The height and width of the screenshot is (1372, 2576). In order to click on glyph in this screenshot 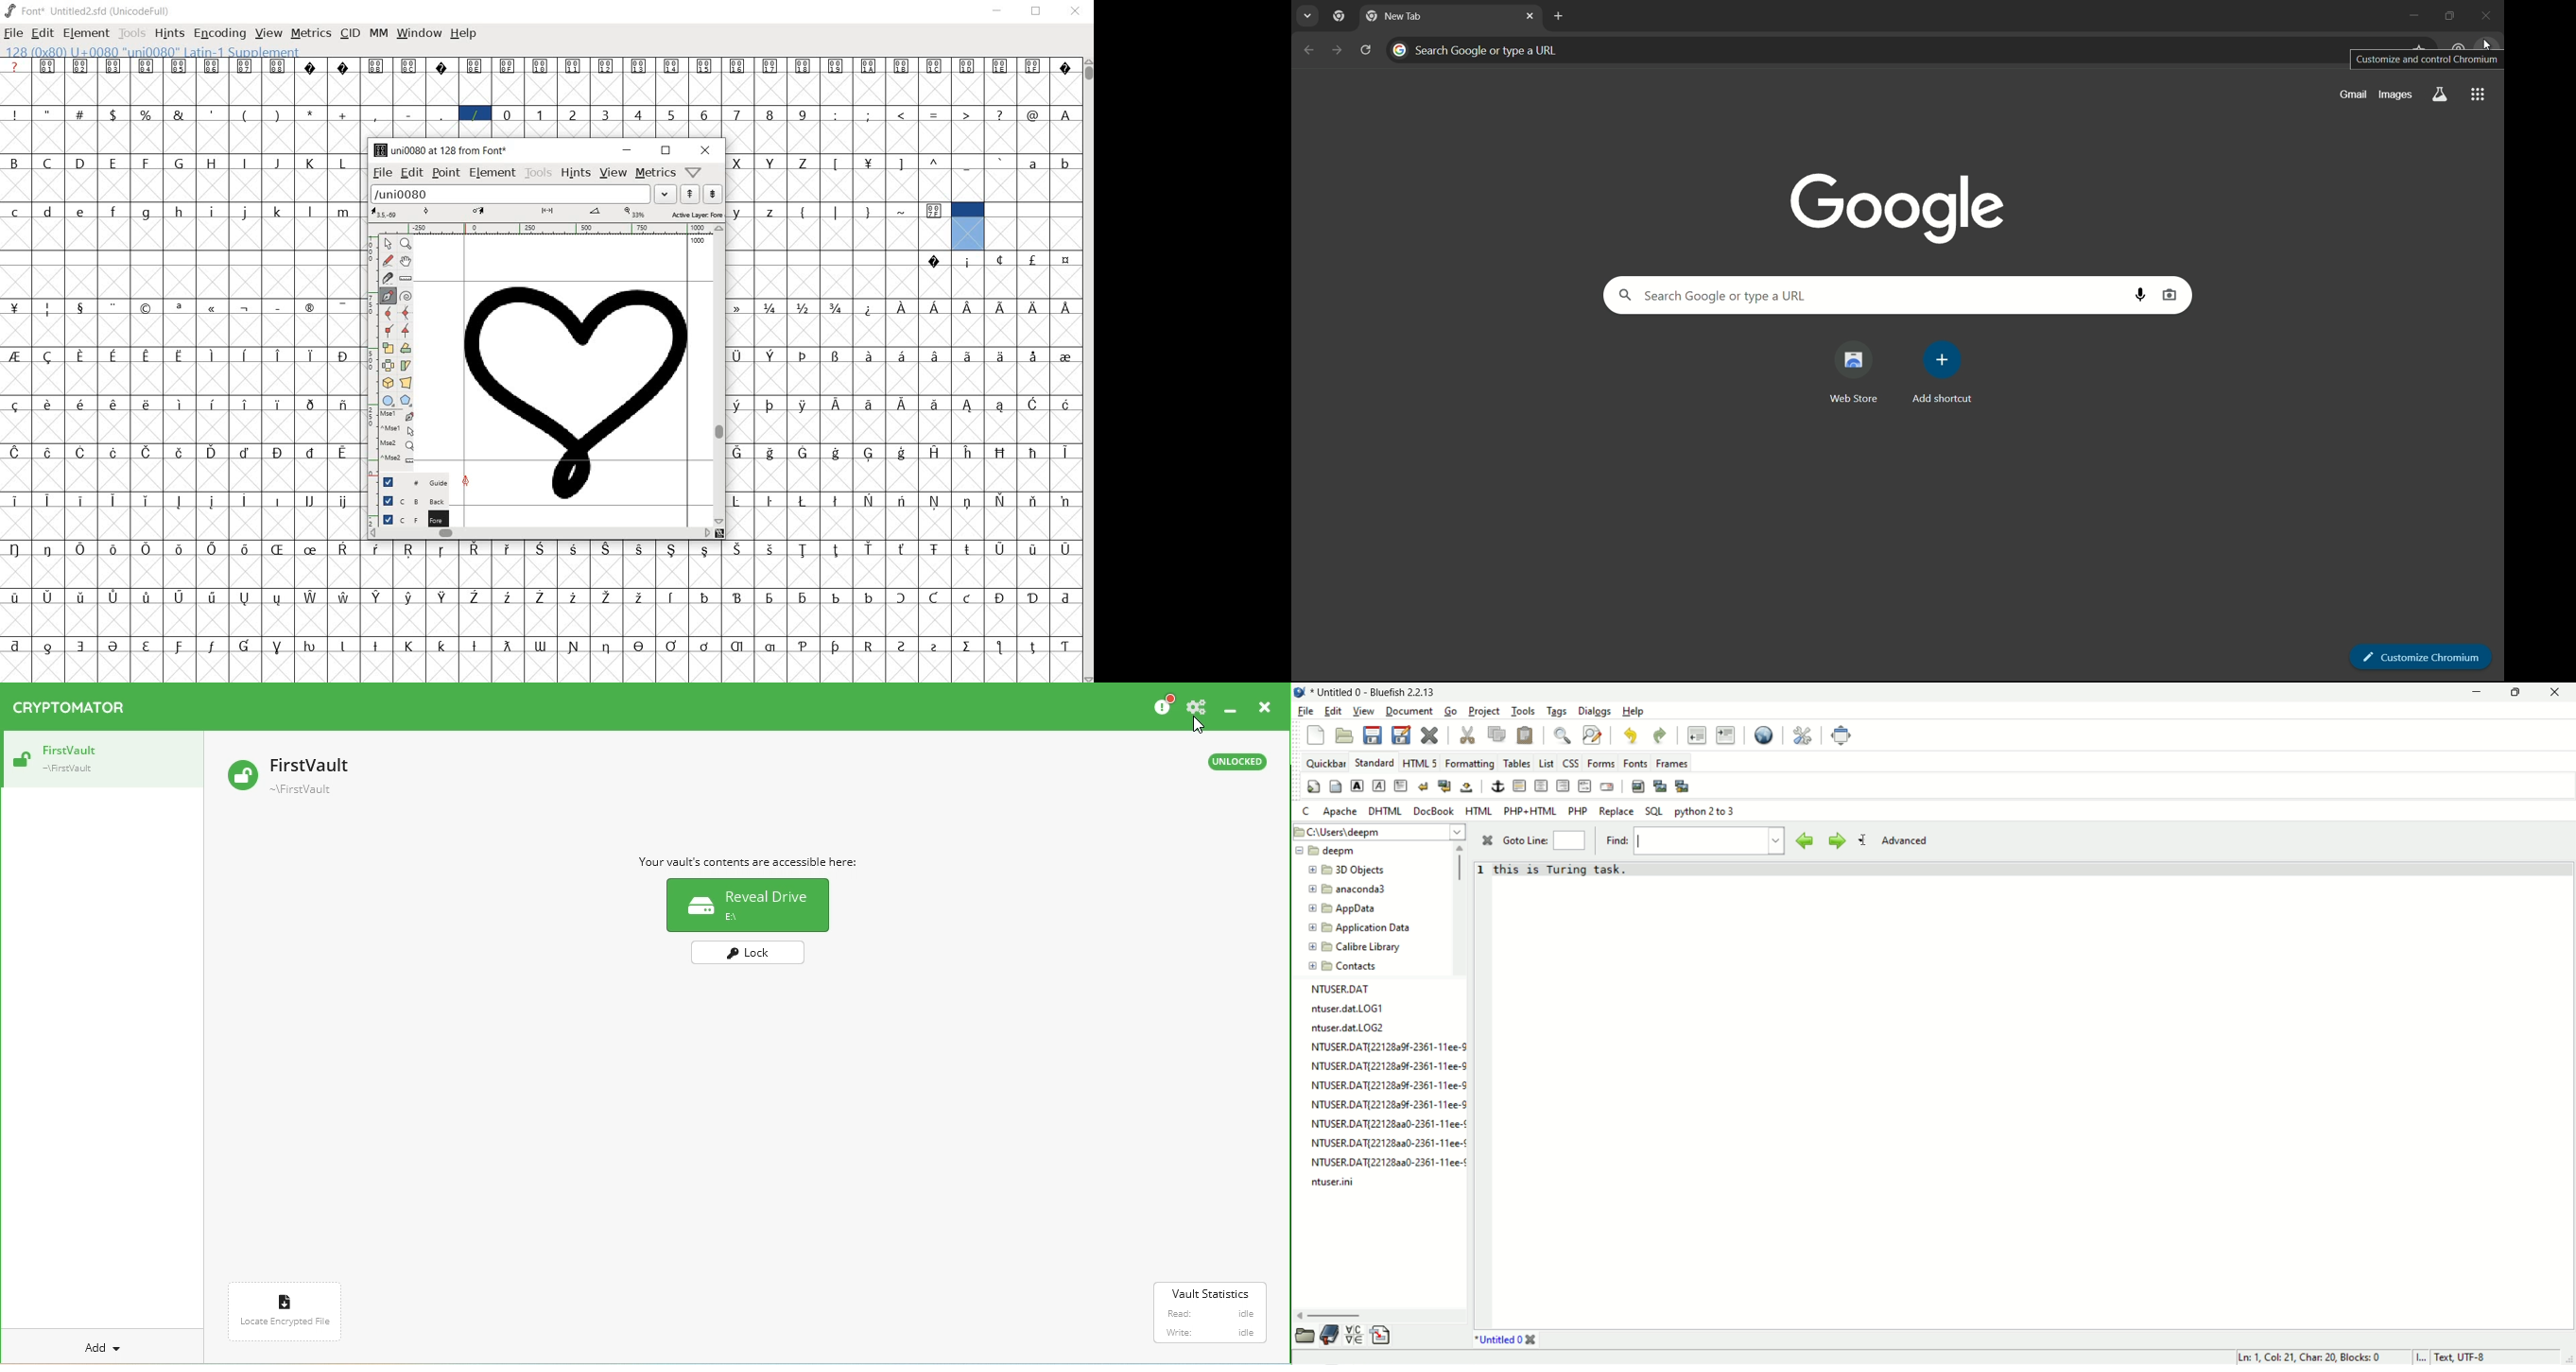, I will do `click(114, 550)`.